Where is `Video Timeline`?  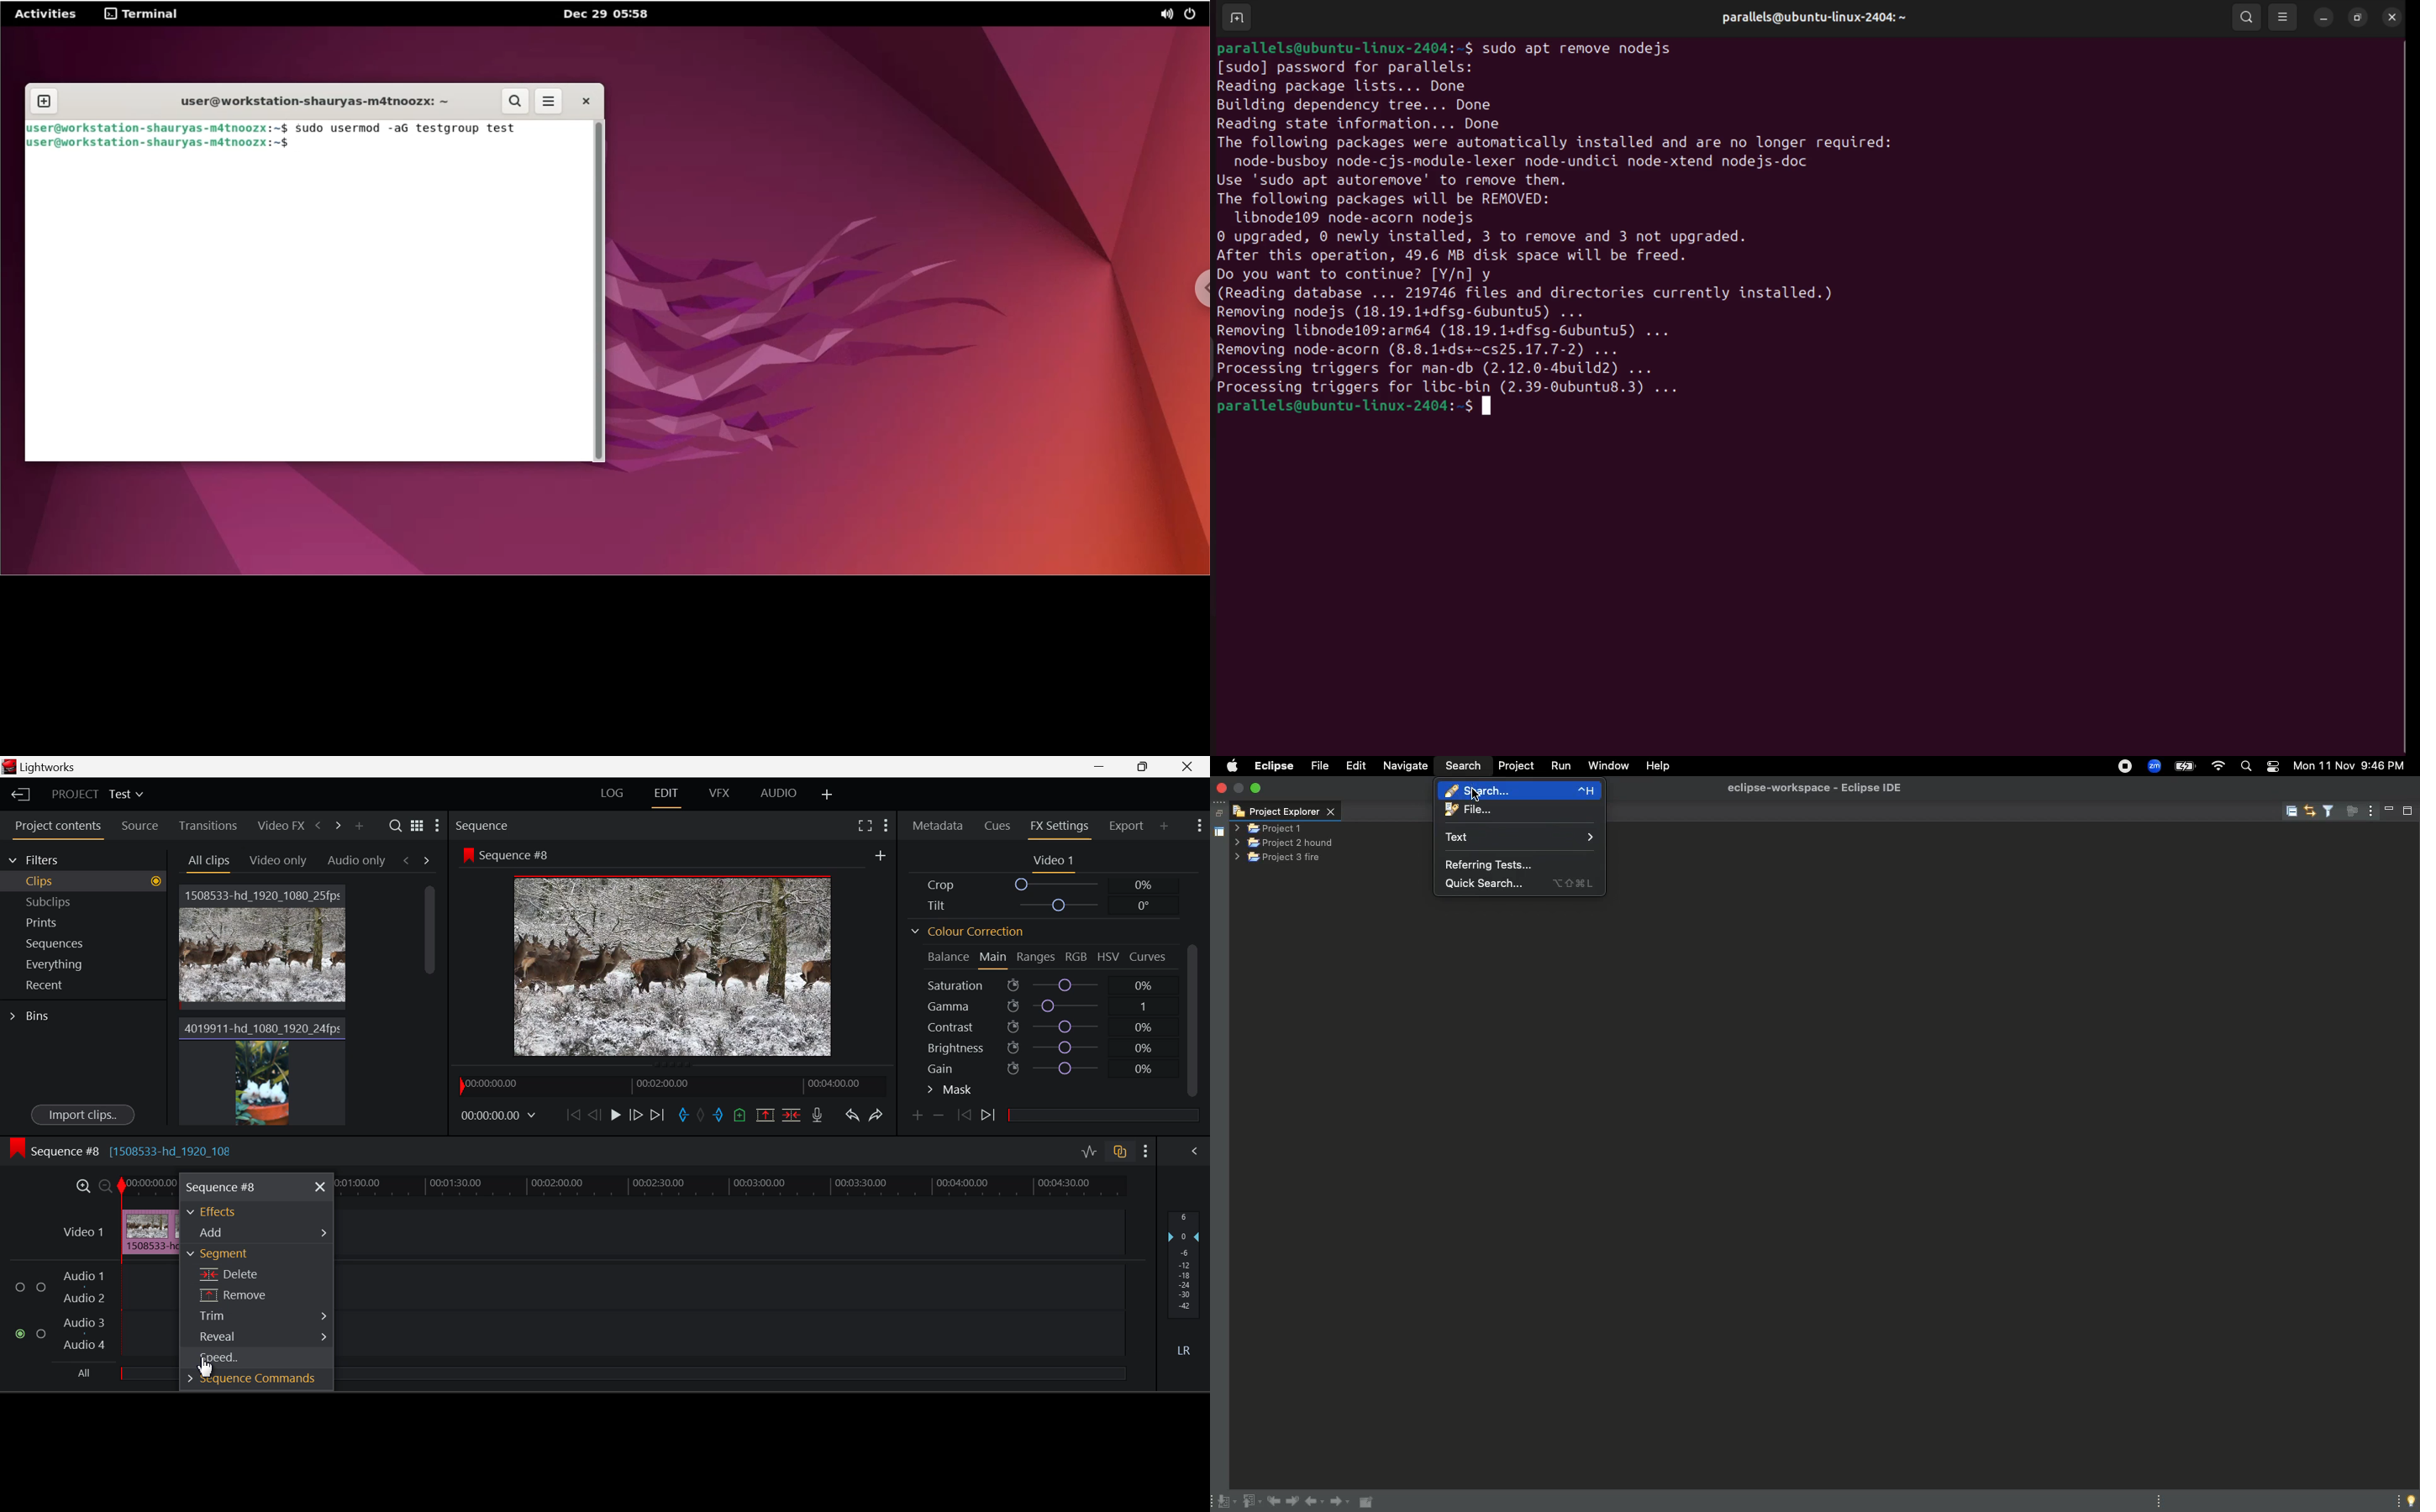 Video Timeline is located at coordinates (79, 1234).